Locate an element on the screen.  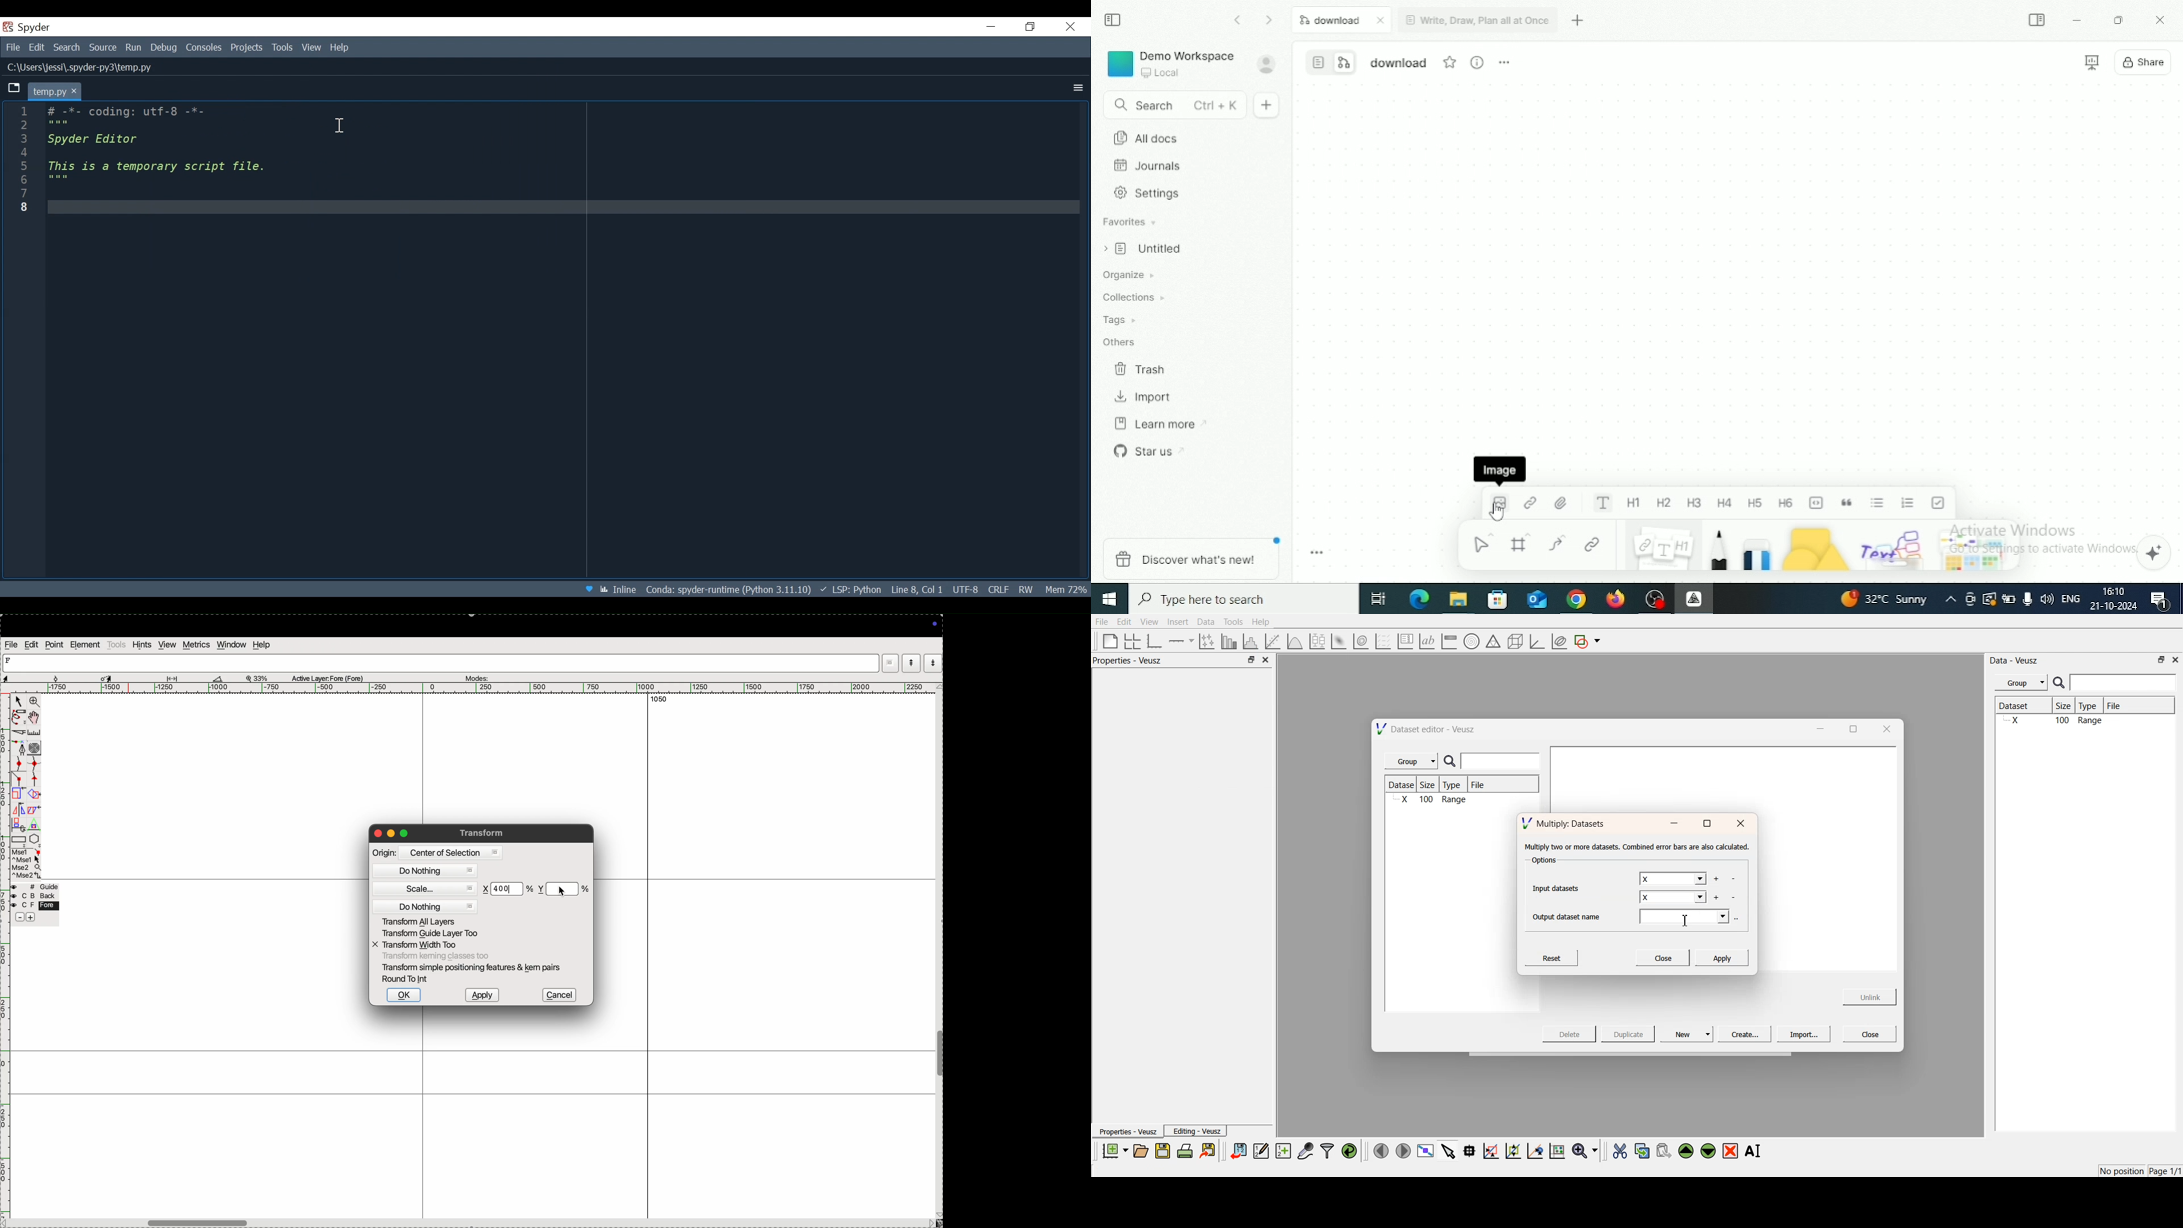
Curve is located at coordinates (1561, 543).